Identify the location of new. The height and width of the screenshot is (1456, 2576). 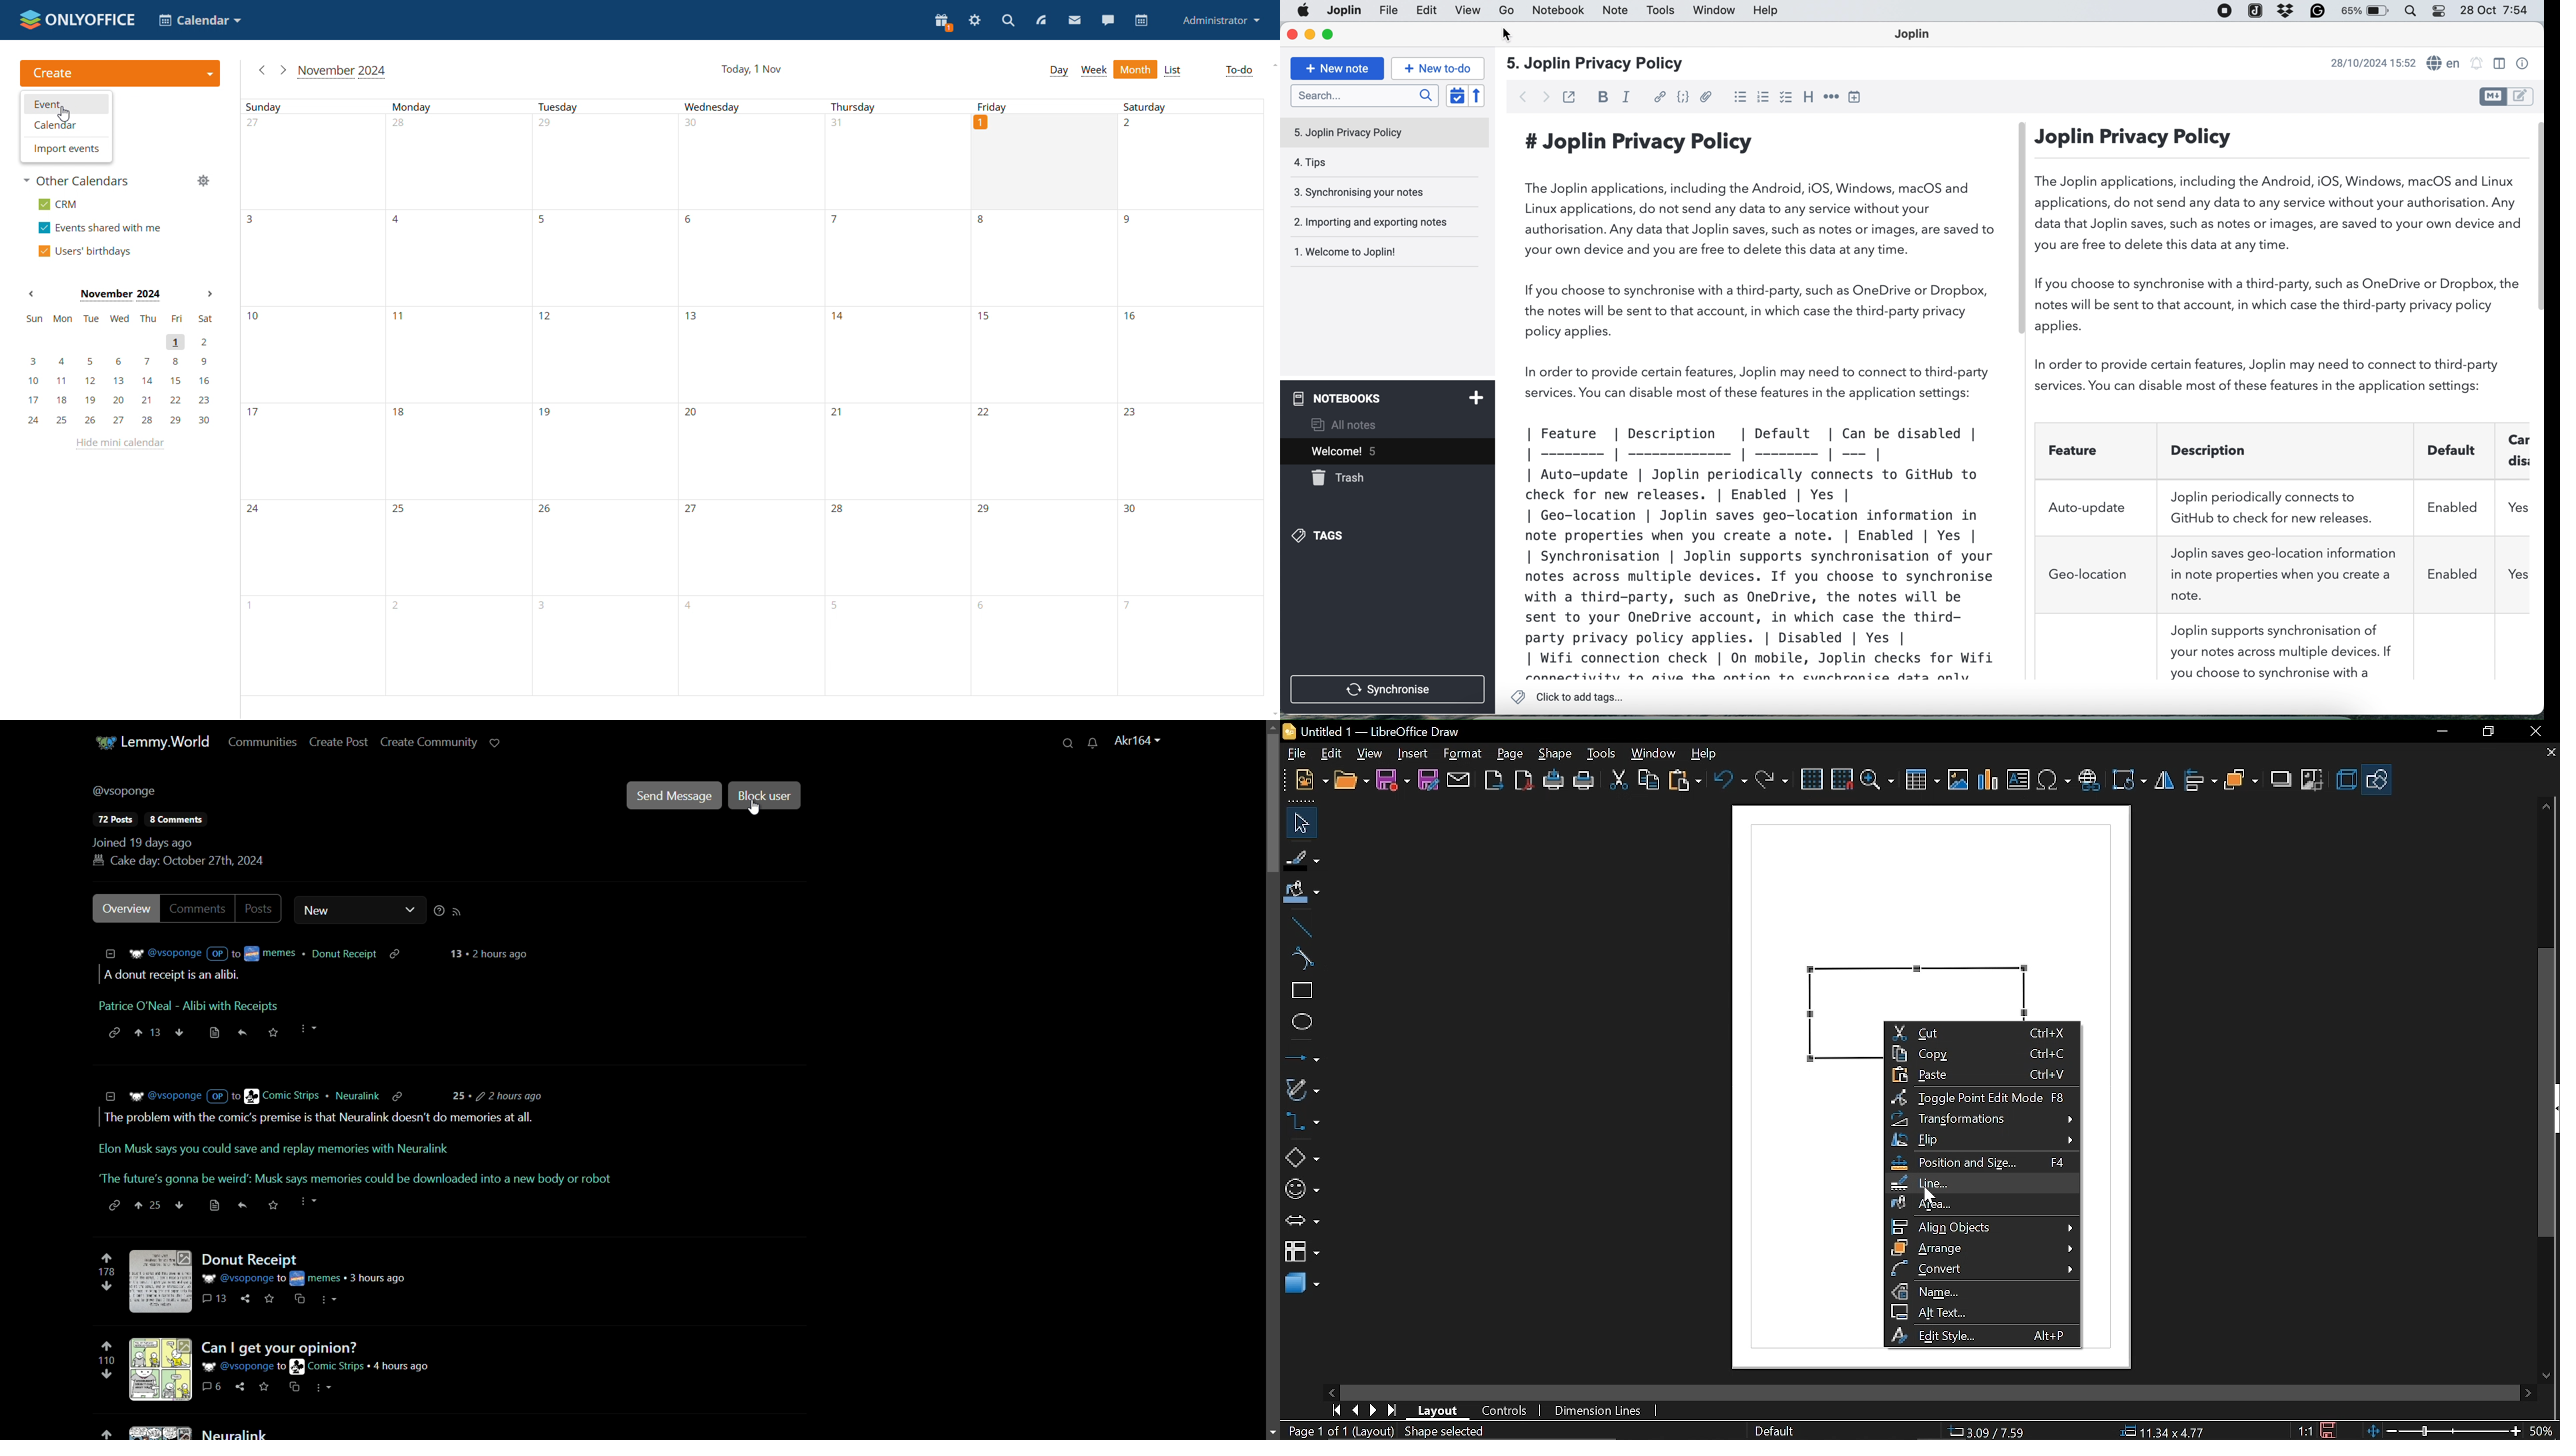
(1308, 780).